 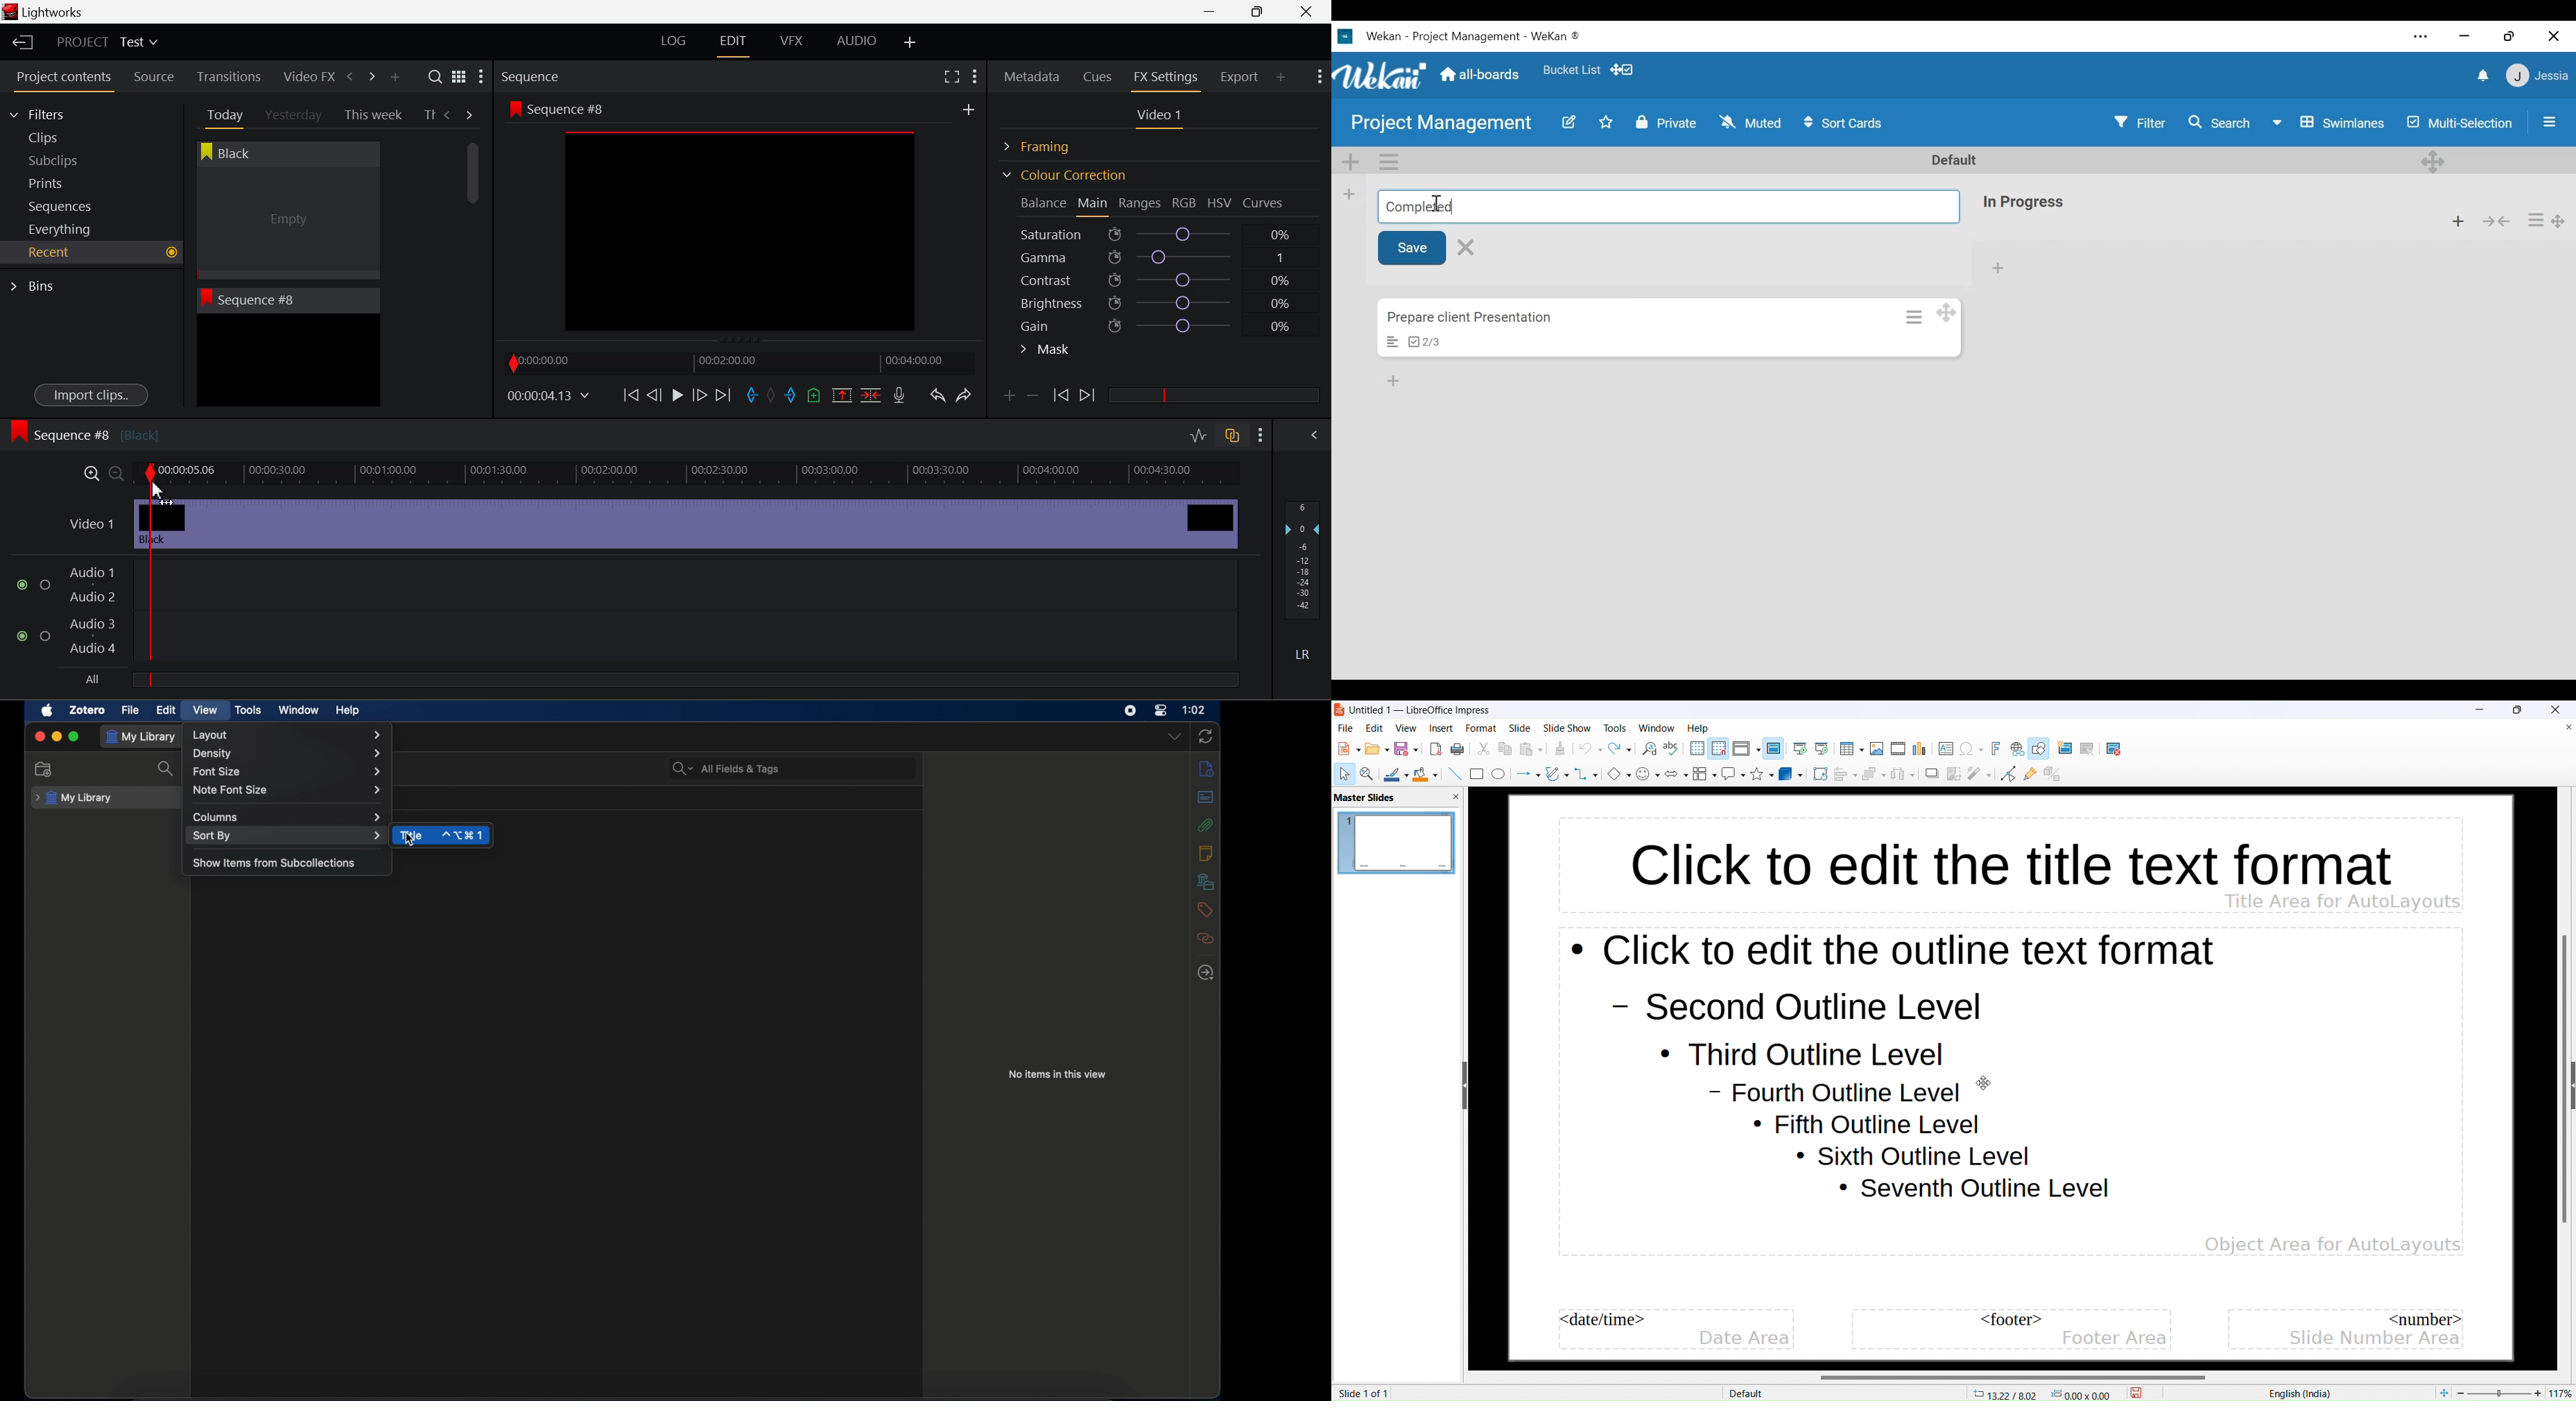 What do you see at coordinates (1619, 773) in the screenshot?
I see `basic shapes` at bounding box center [1619, 773].